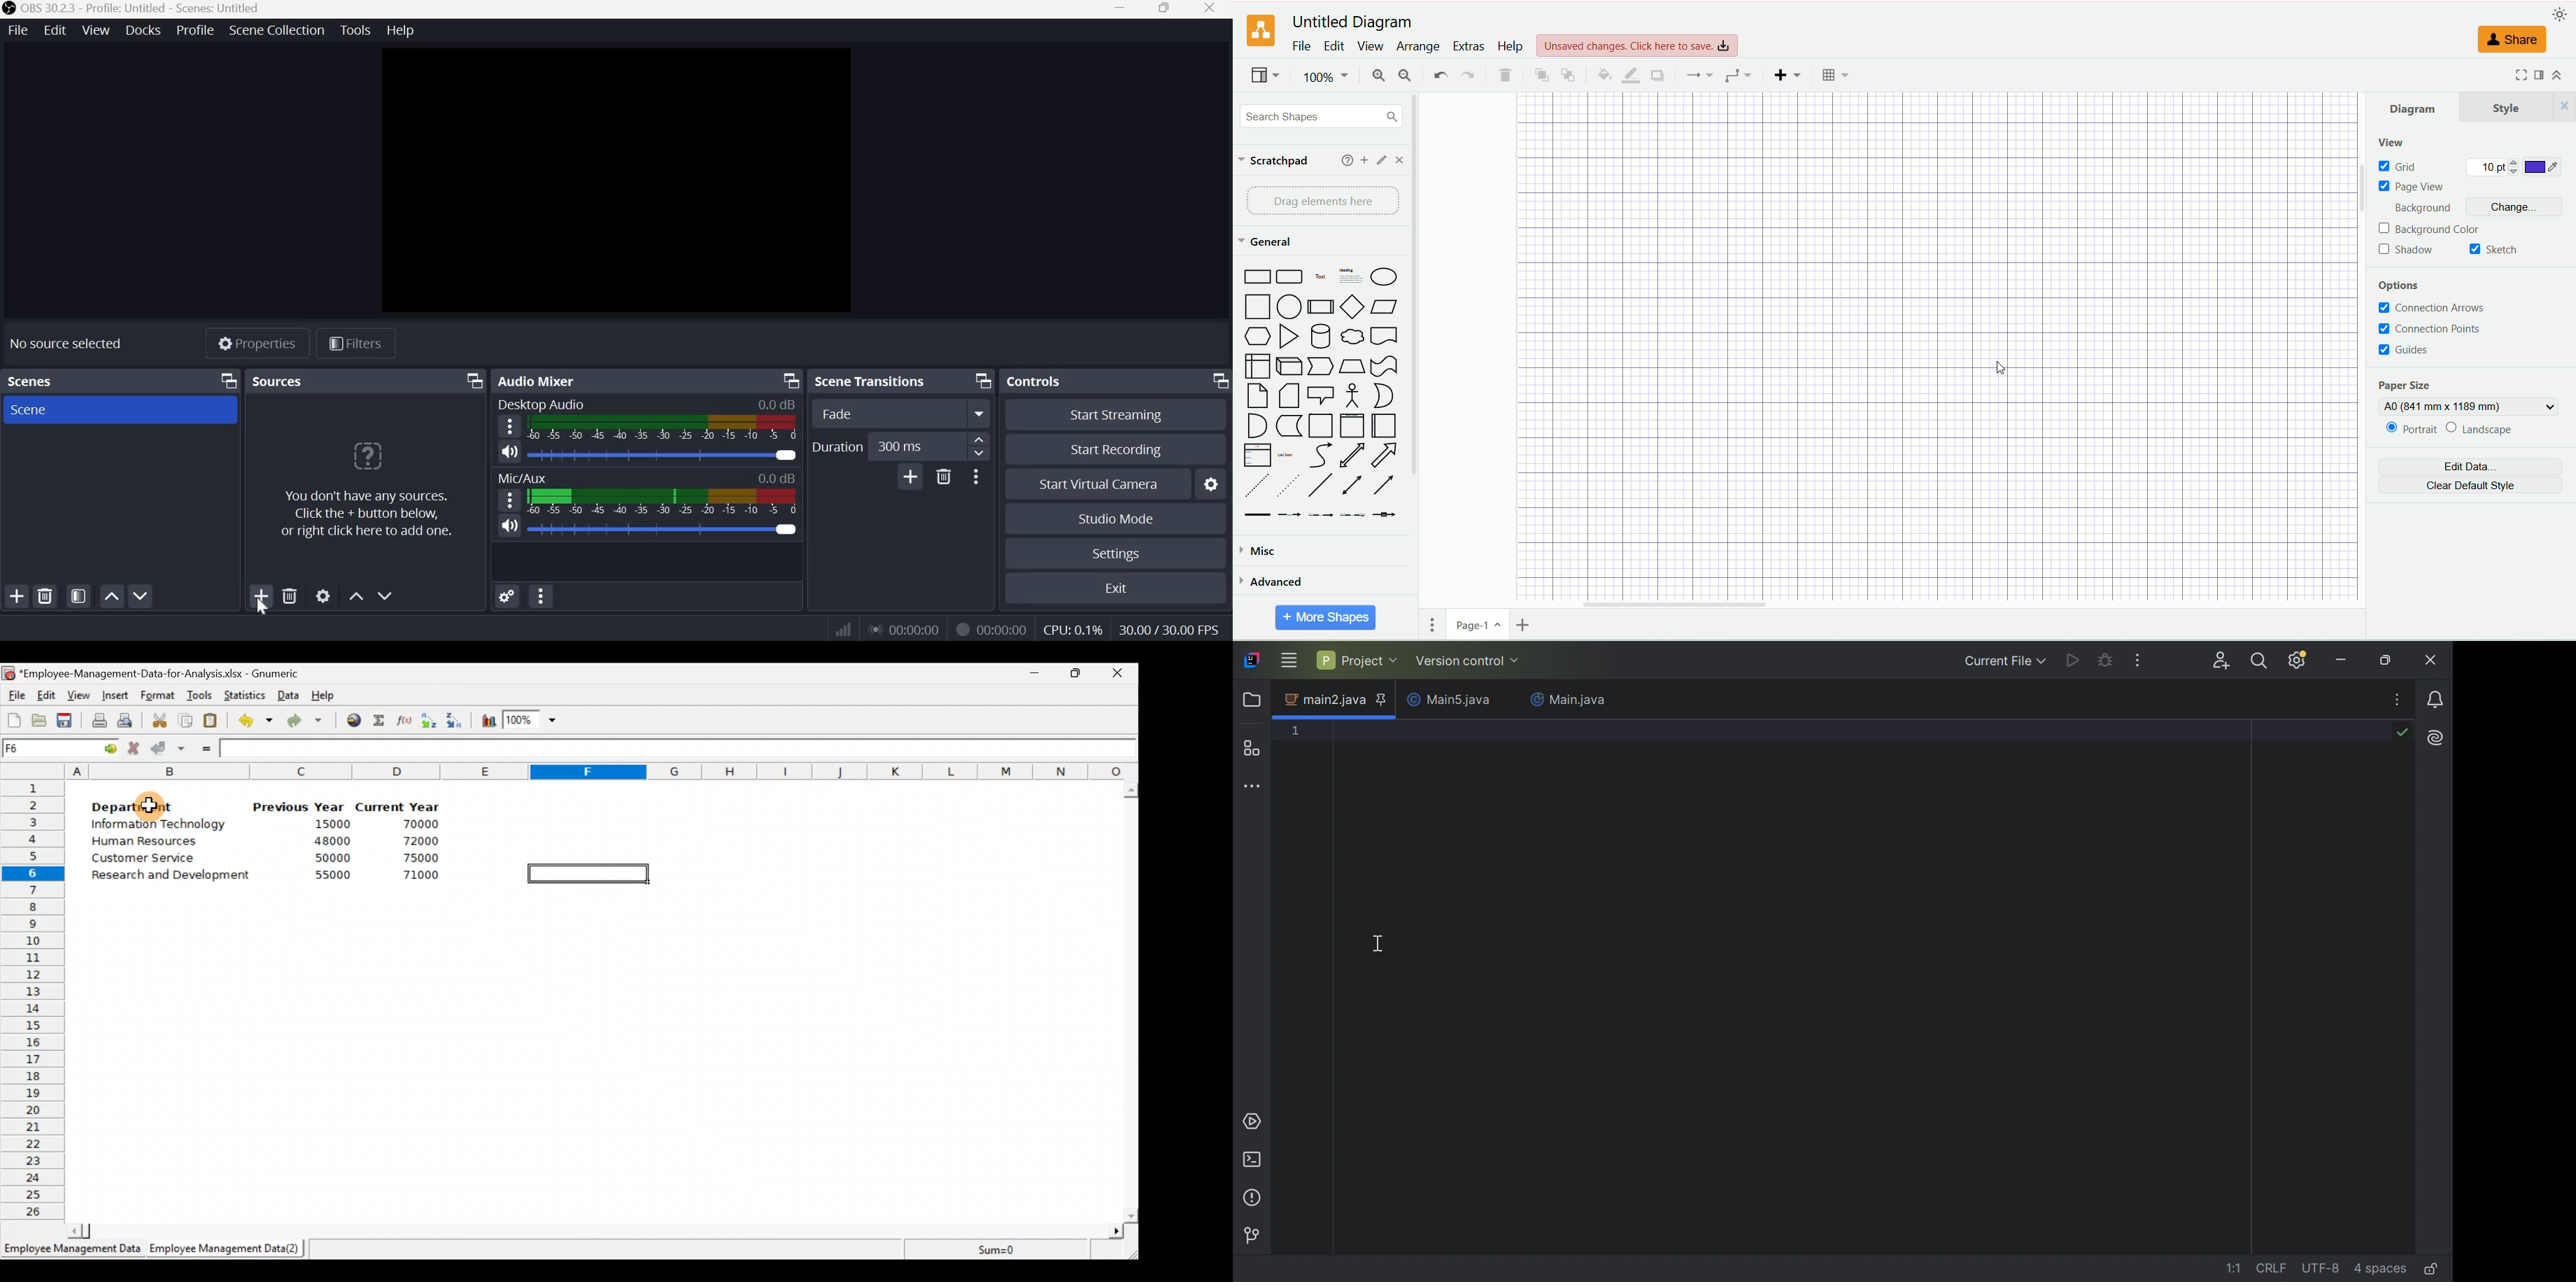  What do you see at coordinates (46, 748) in the screenshot?
I see `Cell name F6` at bounding box center [46, 748].